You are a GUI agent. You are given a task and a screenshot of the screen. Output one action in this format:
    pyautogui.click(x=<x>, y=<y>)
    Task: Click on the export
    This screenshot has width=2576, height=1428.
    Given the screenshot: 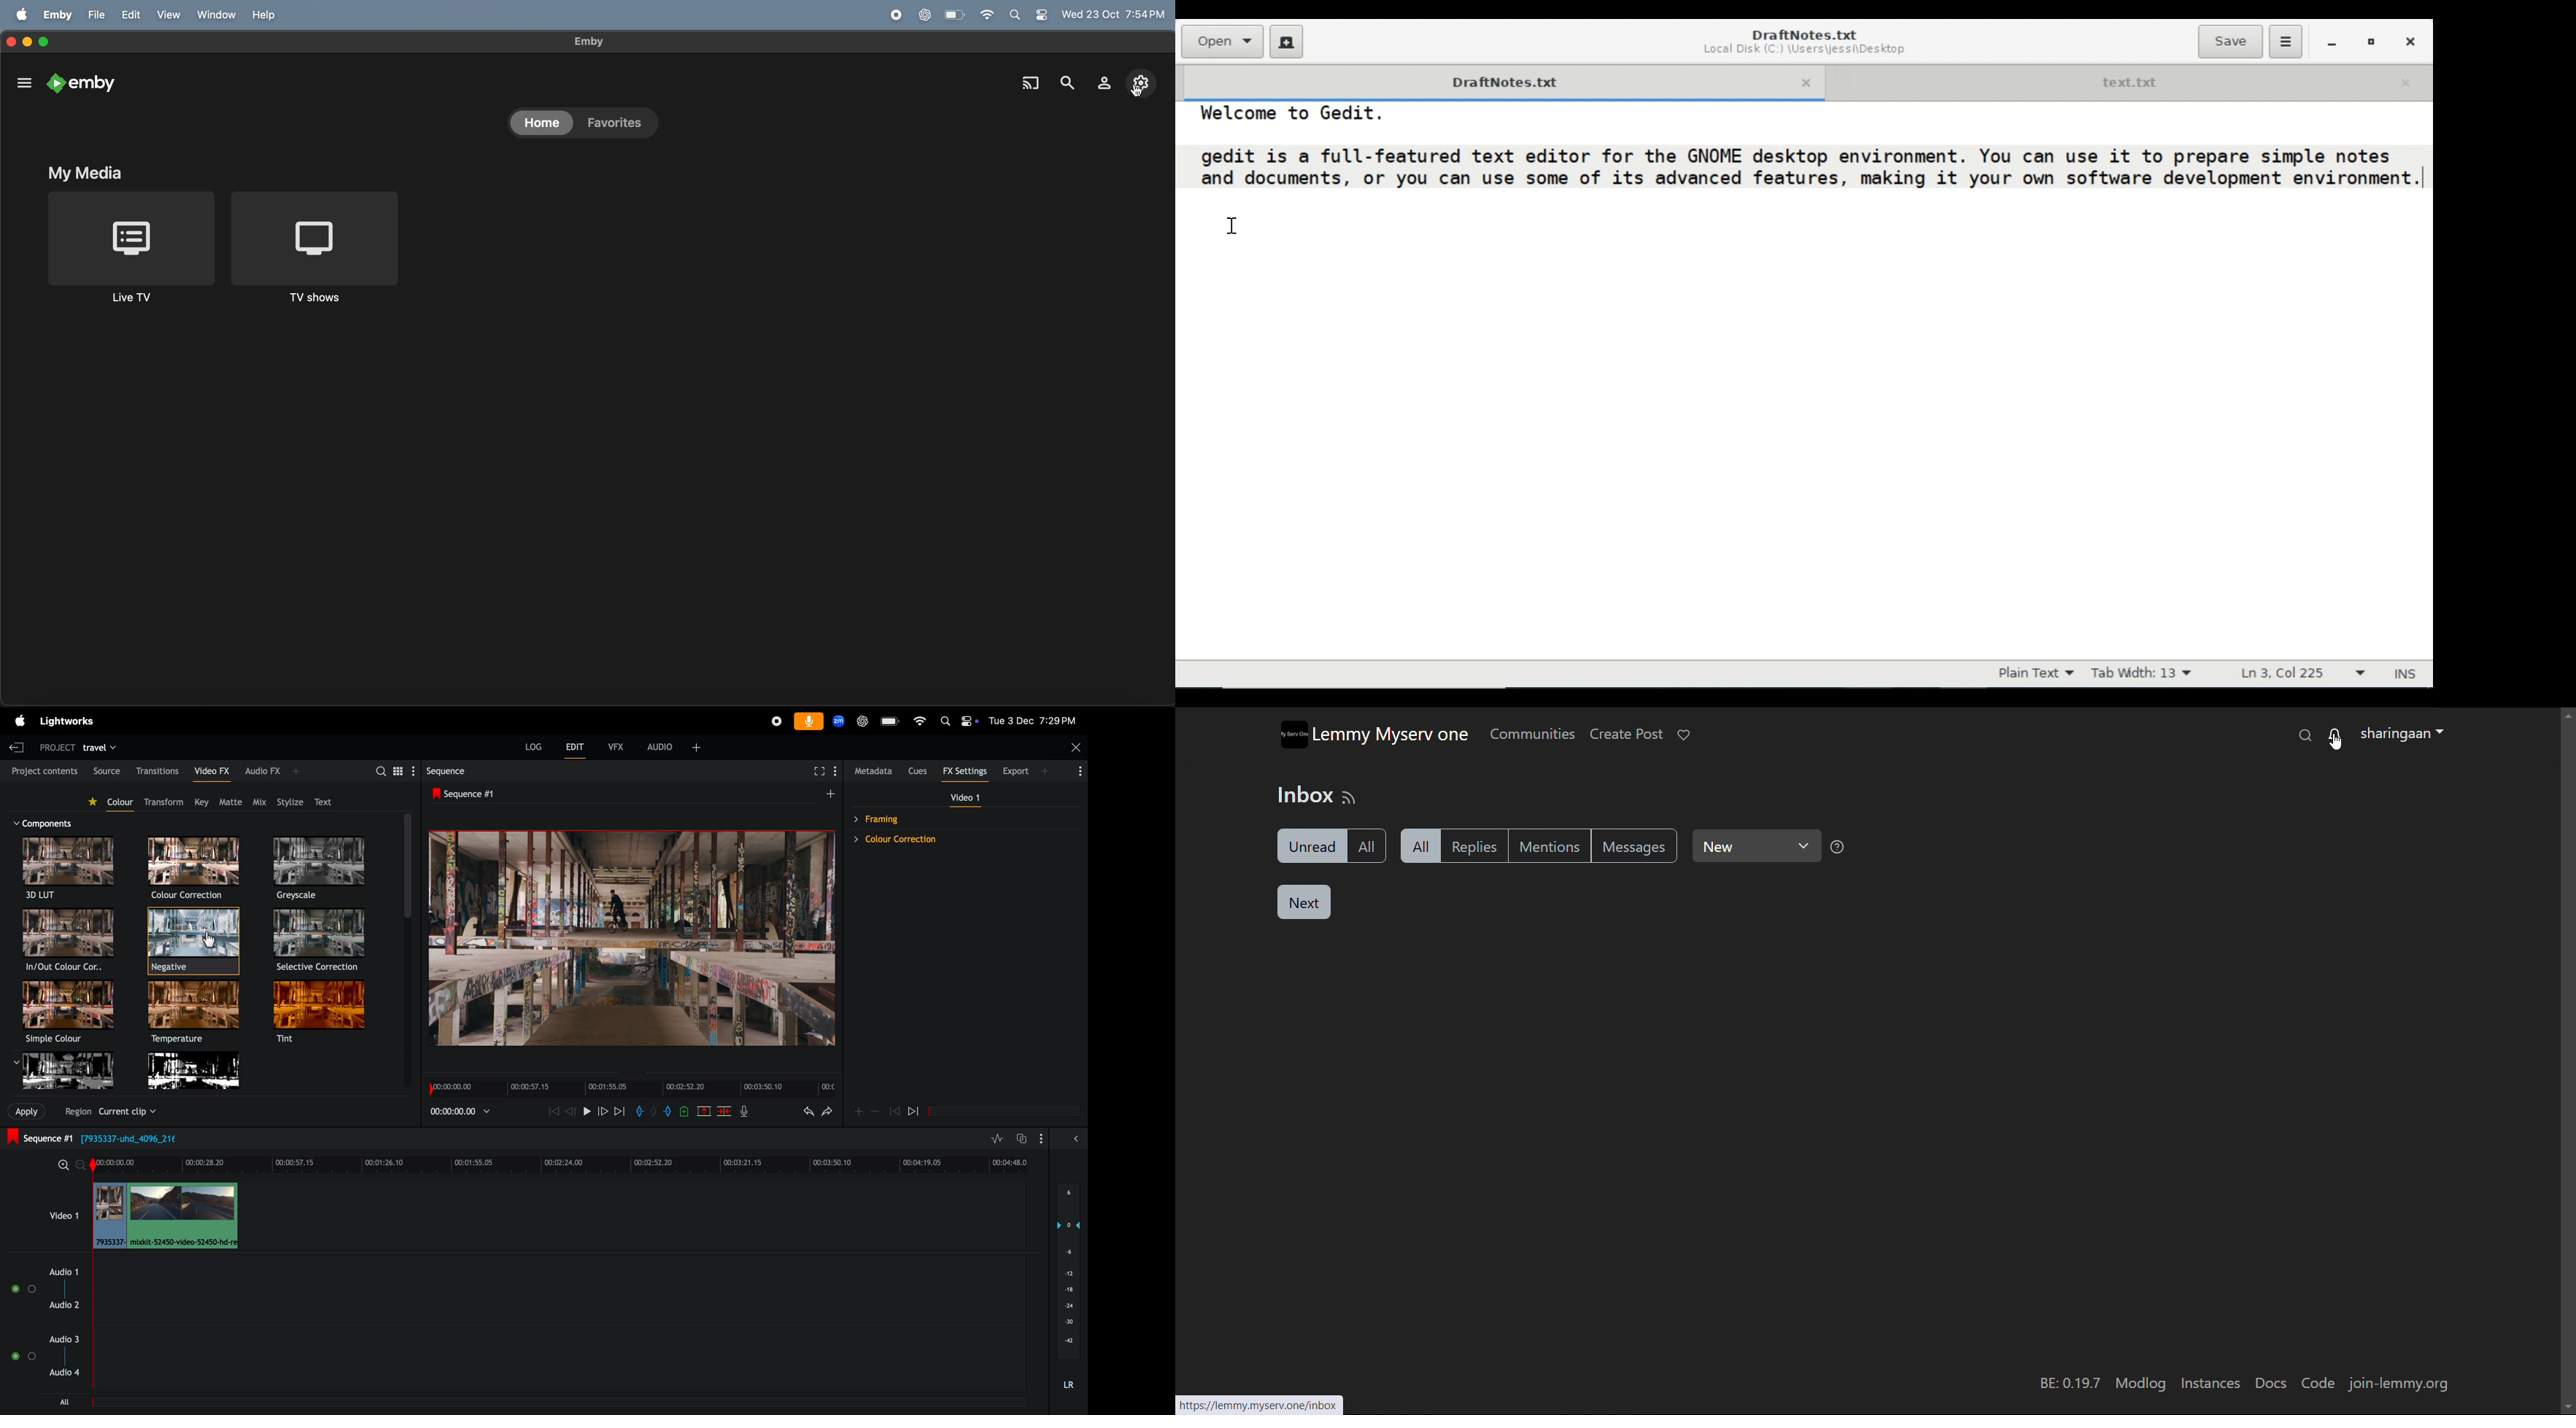 What is the action you would take?
    pyautogui.click(x=1043, y=772)
    